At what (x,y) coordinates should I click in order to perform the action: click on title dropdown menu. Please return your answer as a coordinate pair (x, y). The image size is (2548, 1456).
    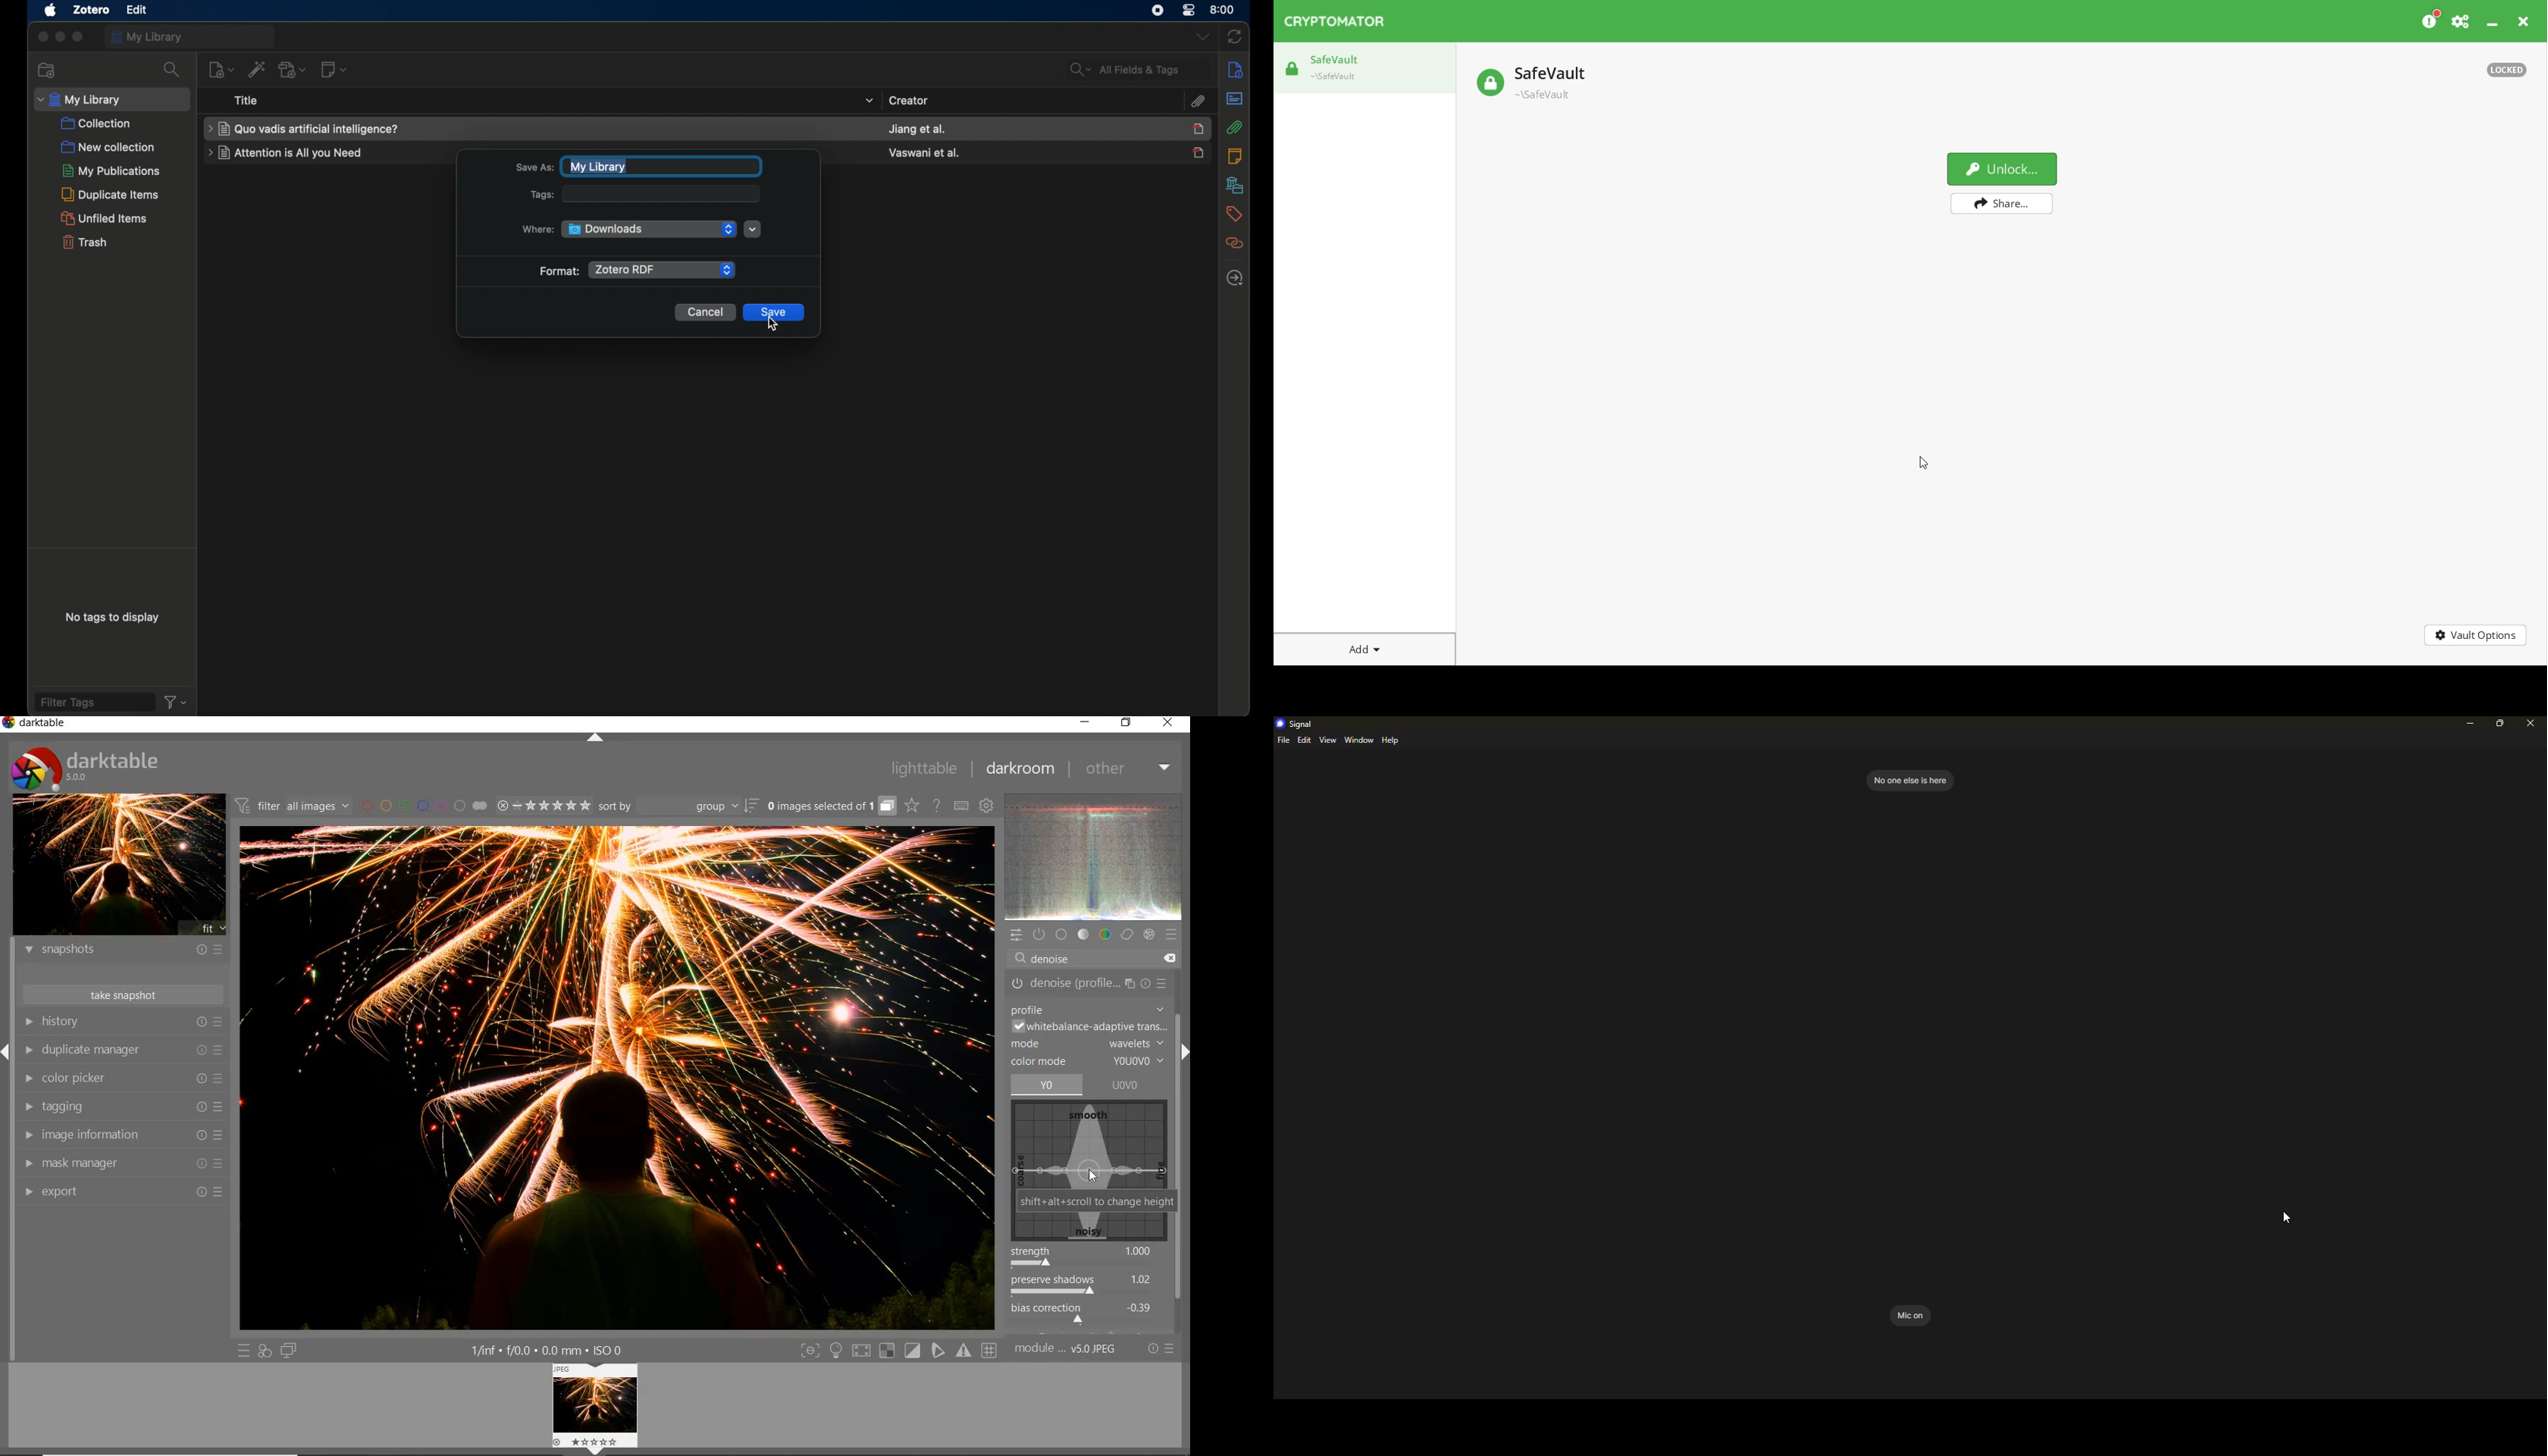
    Looking at the image, I should click on (868, 101).